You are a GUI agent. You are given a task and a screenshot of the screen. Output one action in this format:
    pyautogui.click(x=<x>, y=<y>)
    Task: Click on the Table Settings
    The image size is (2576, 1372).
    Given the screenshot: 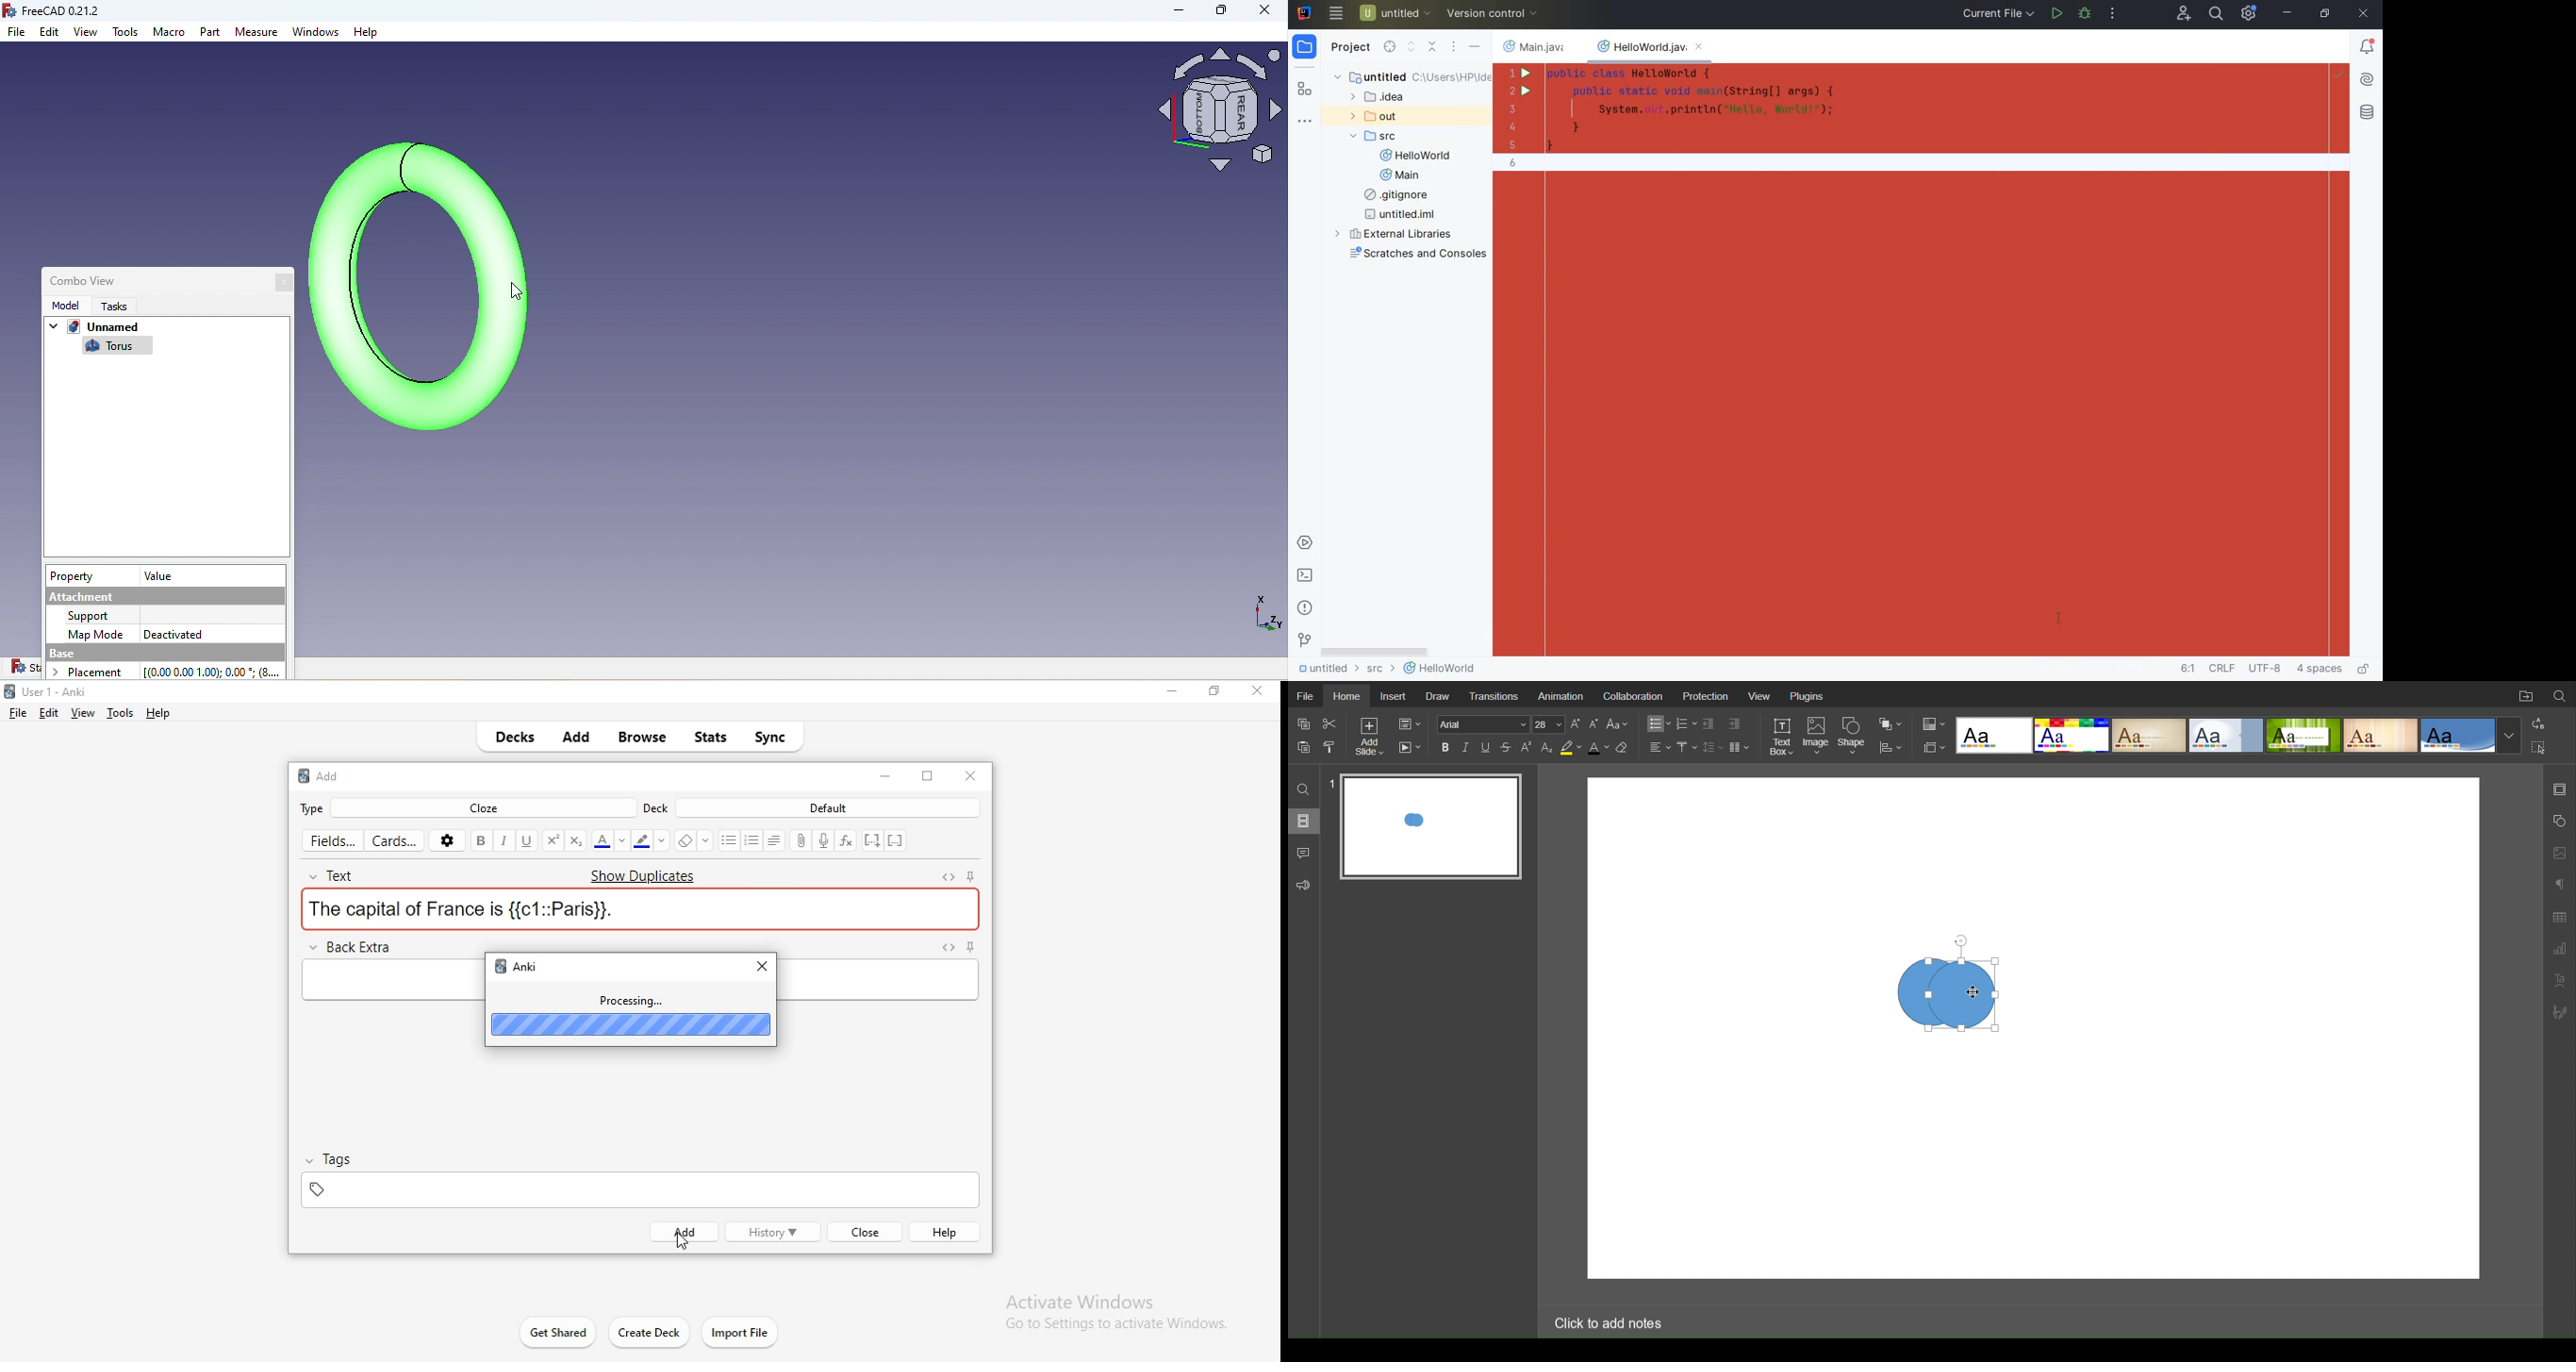 What is the action you would take?
    pyautogui.click(x=2559, y=916)
    